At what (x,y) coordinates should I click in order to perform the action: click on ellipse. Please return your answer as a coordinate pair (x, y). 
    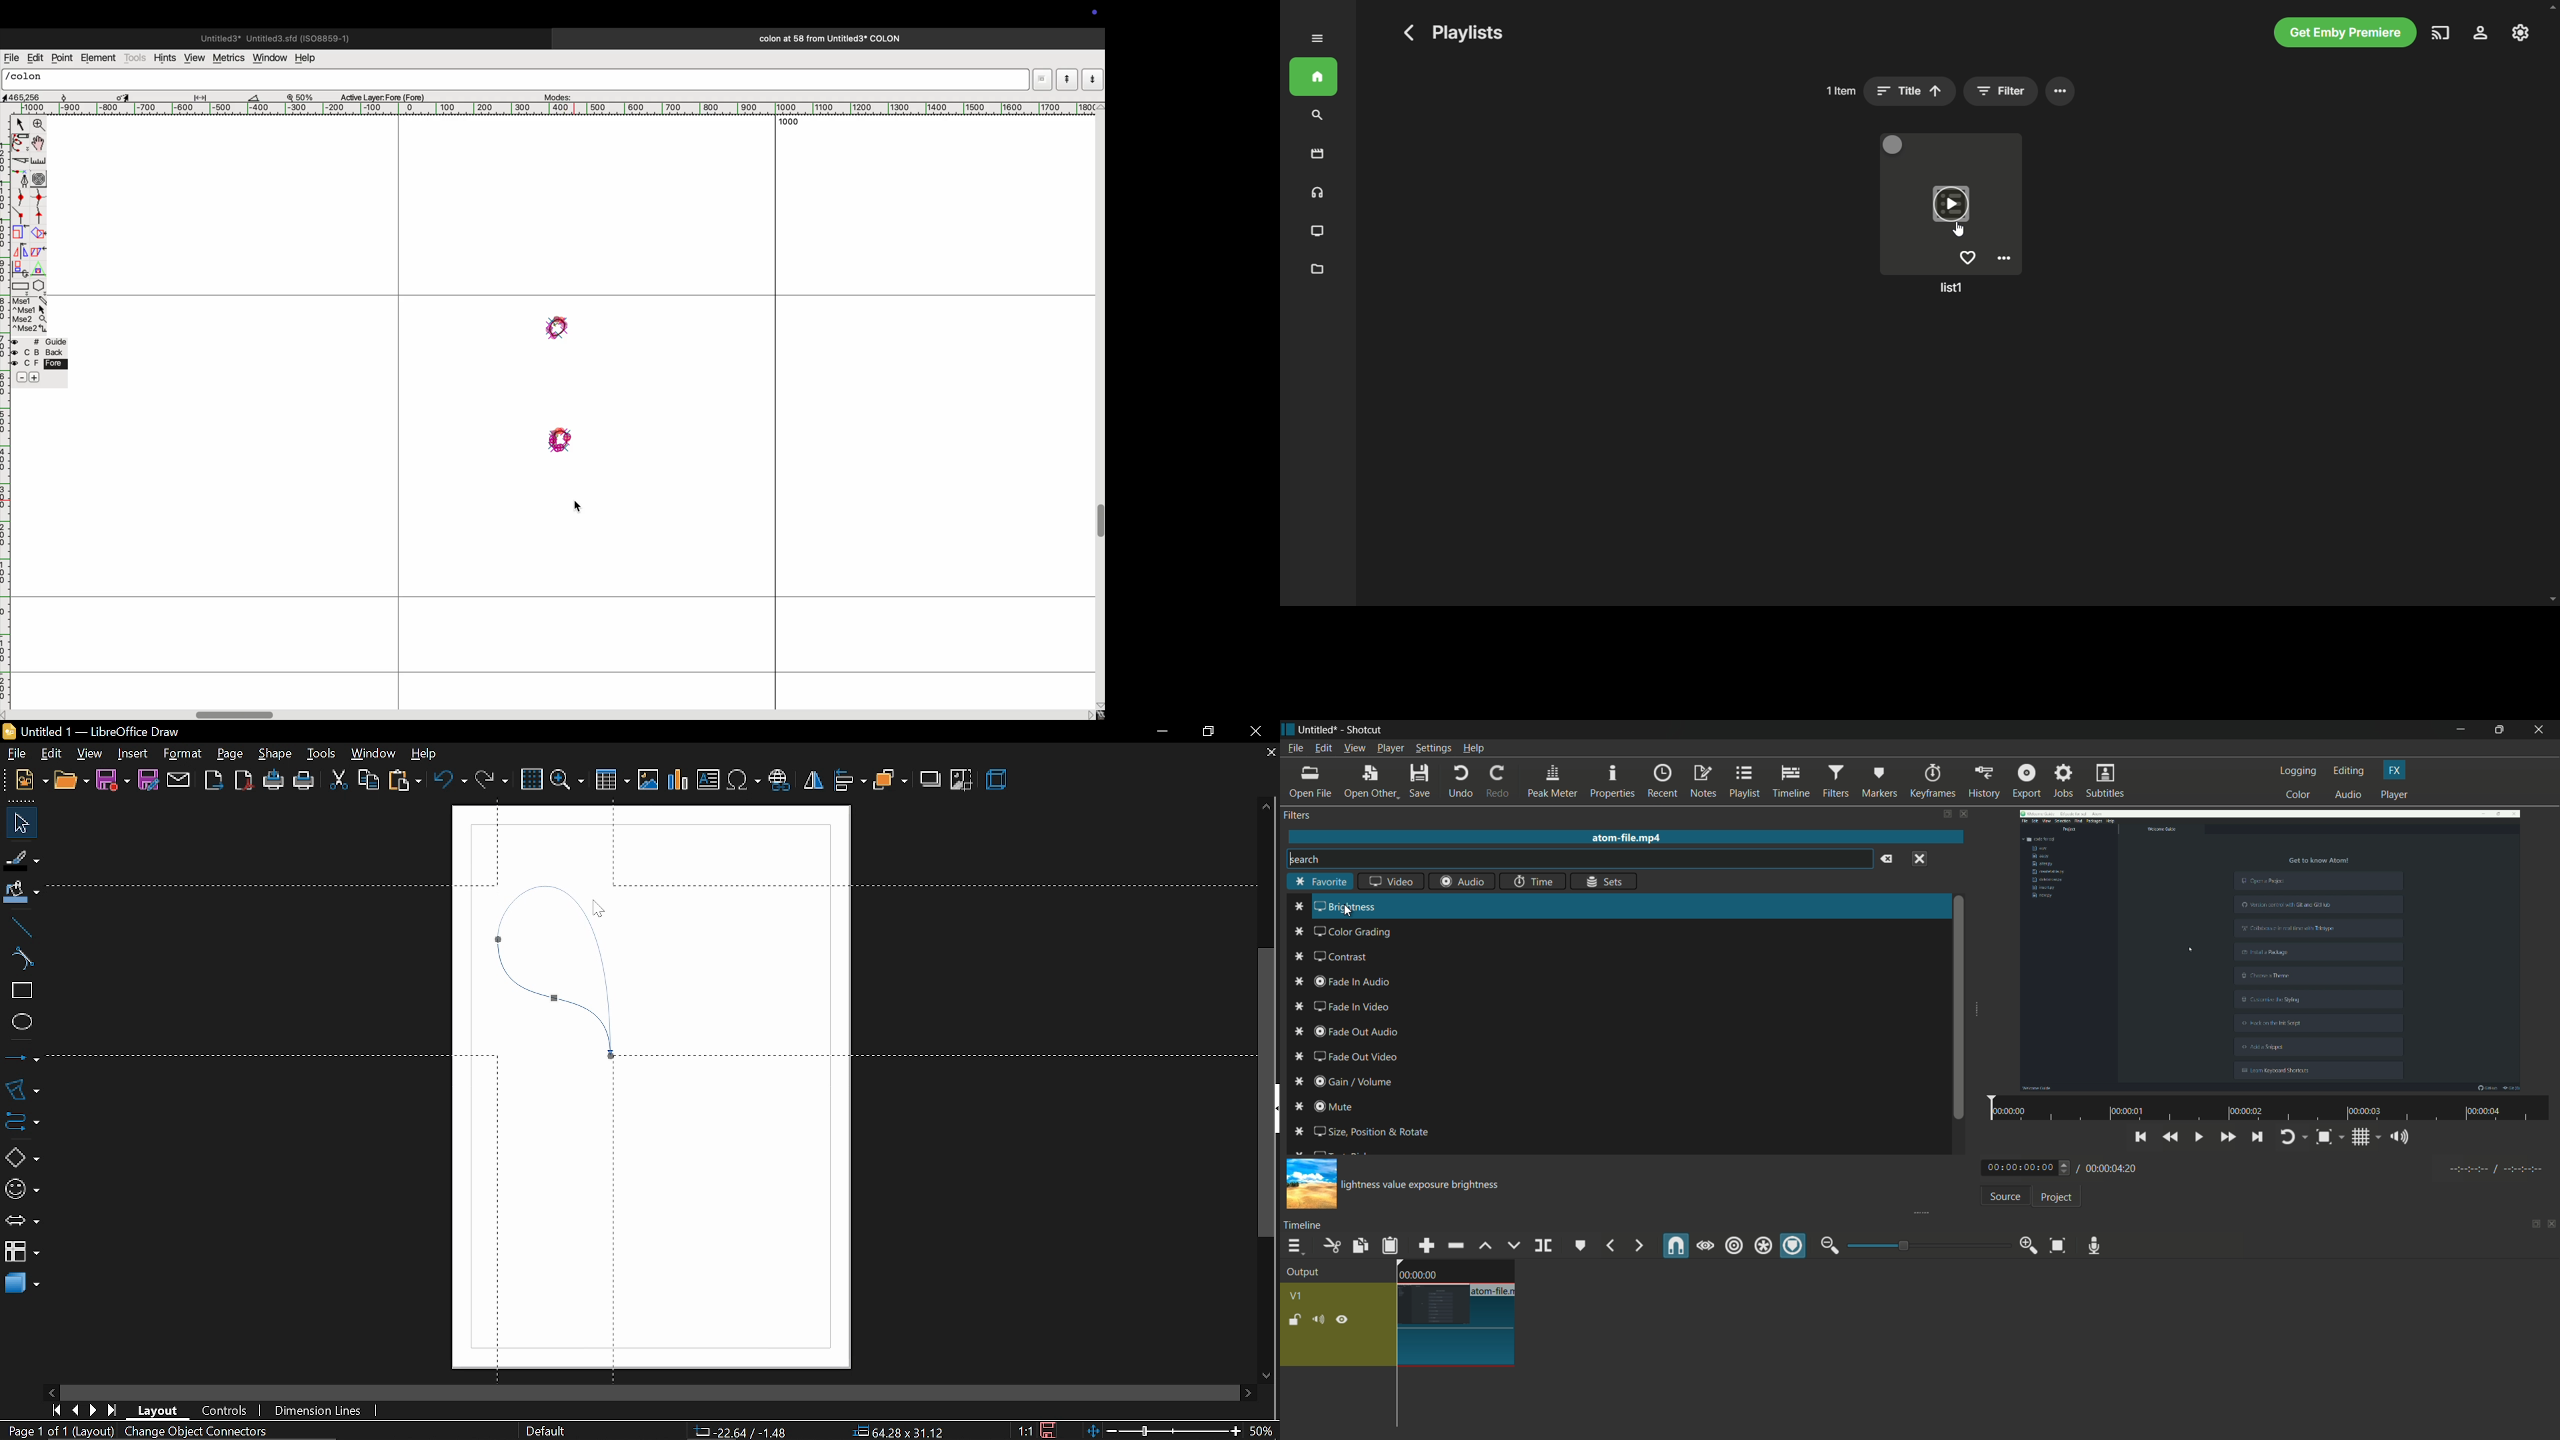
    Looking at the image, I should click on (18, 1020).